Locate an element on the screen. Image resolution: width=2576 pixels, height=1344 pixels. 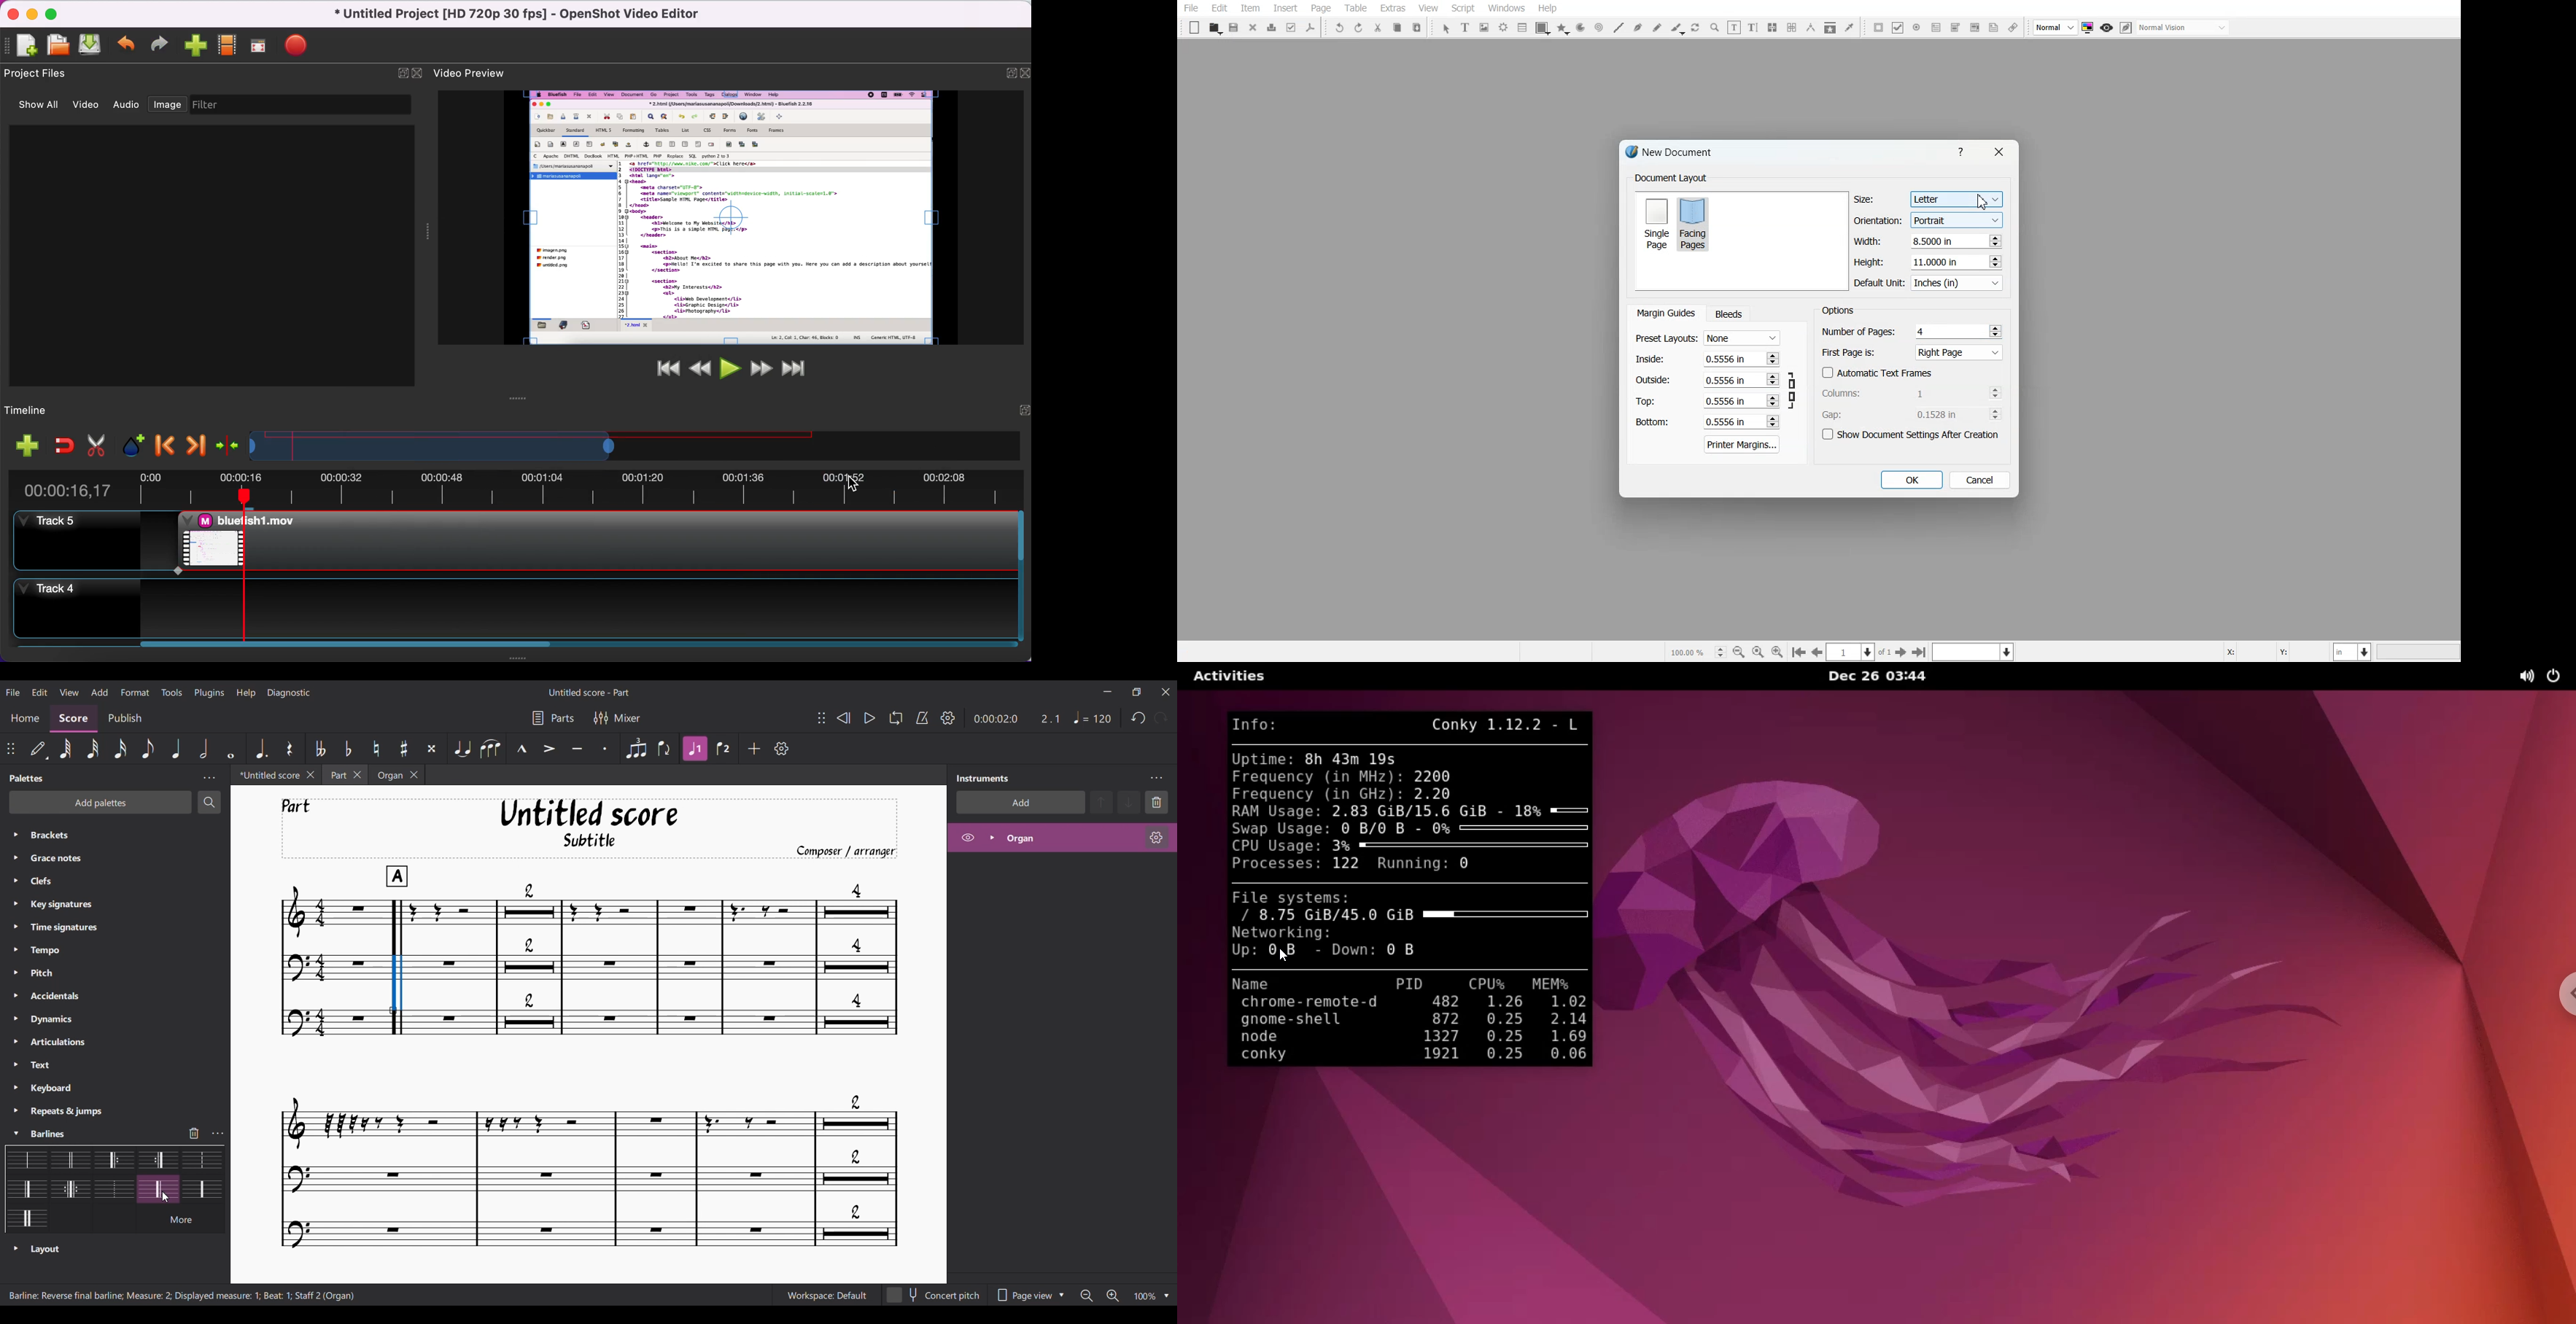
Top margin adjuster is located at coordinates (1708, 401).